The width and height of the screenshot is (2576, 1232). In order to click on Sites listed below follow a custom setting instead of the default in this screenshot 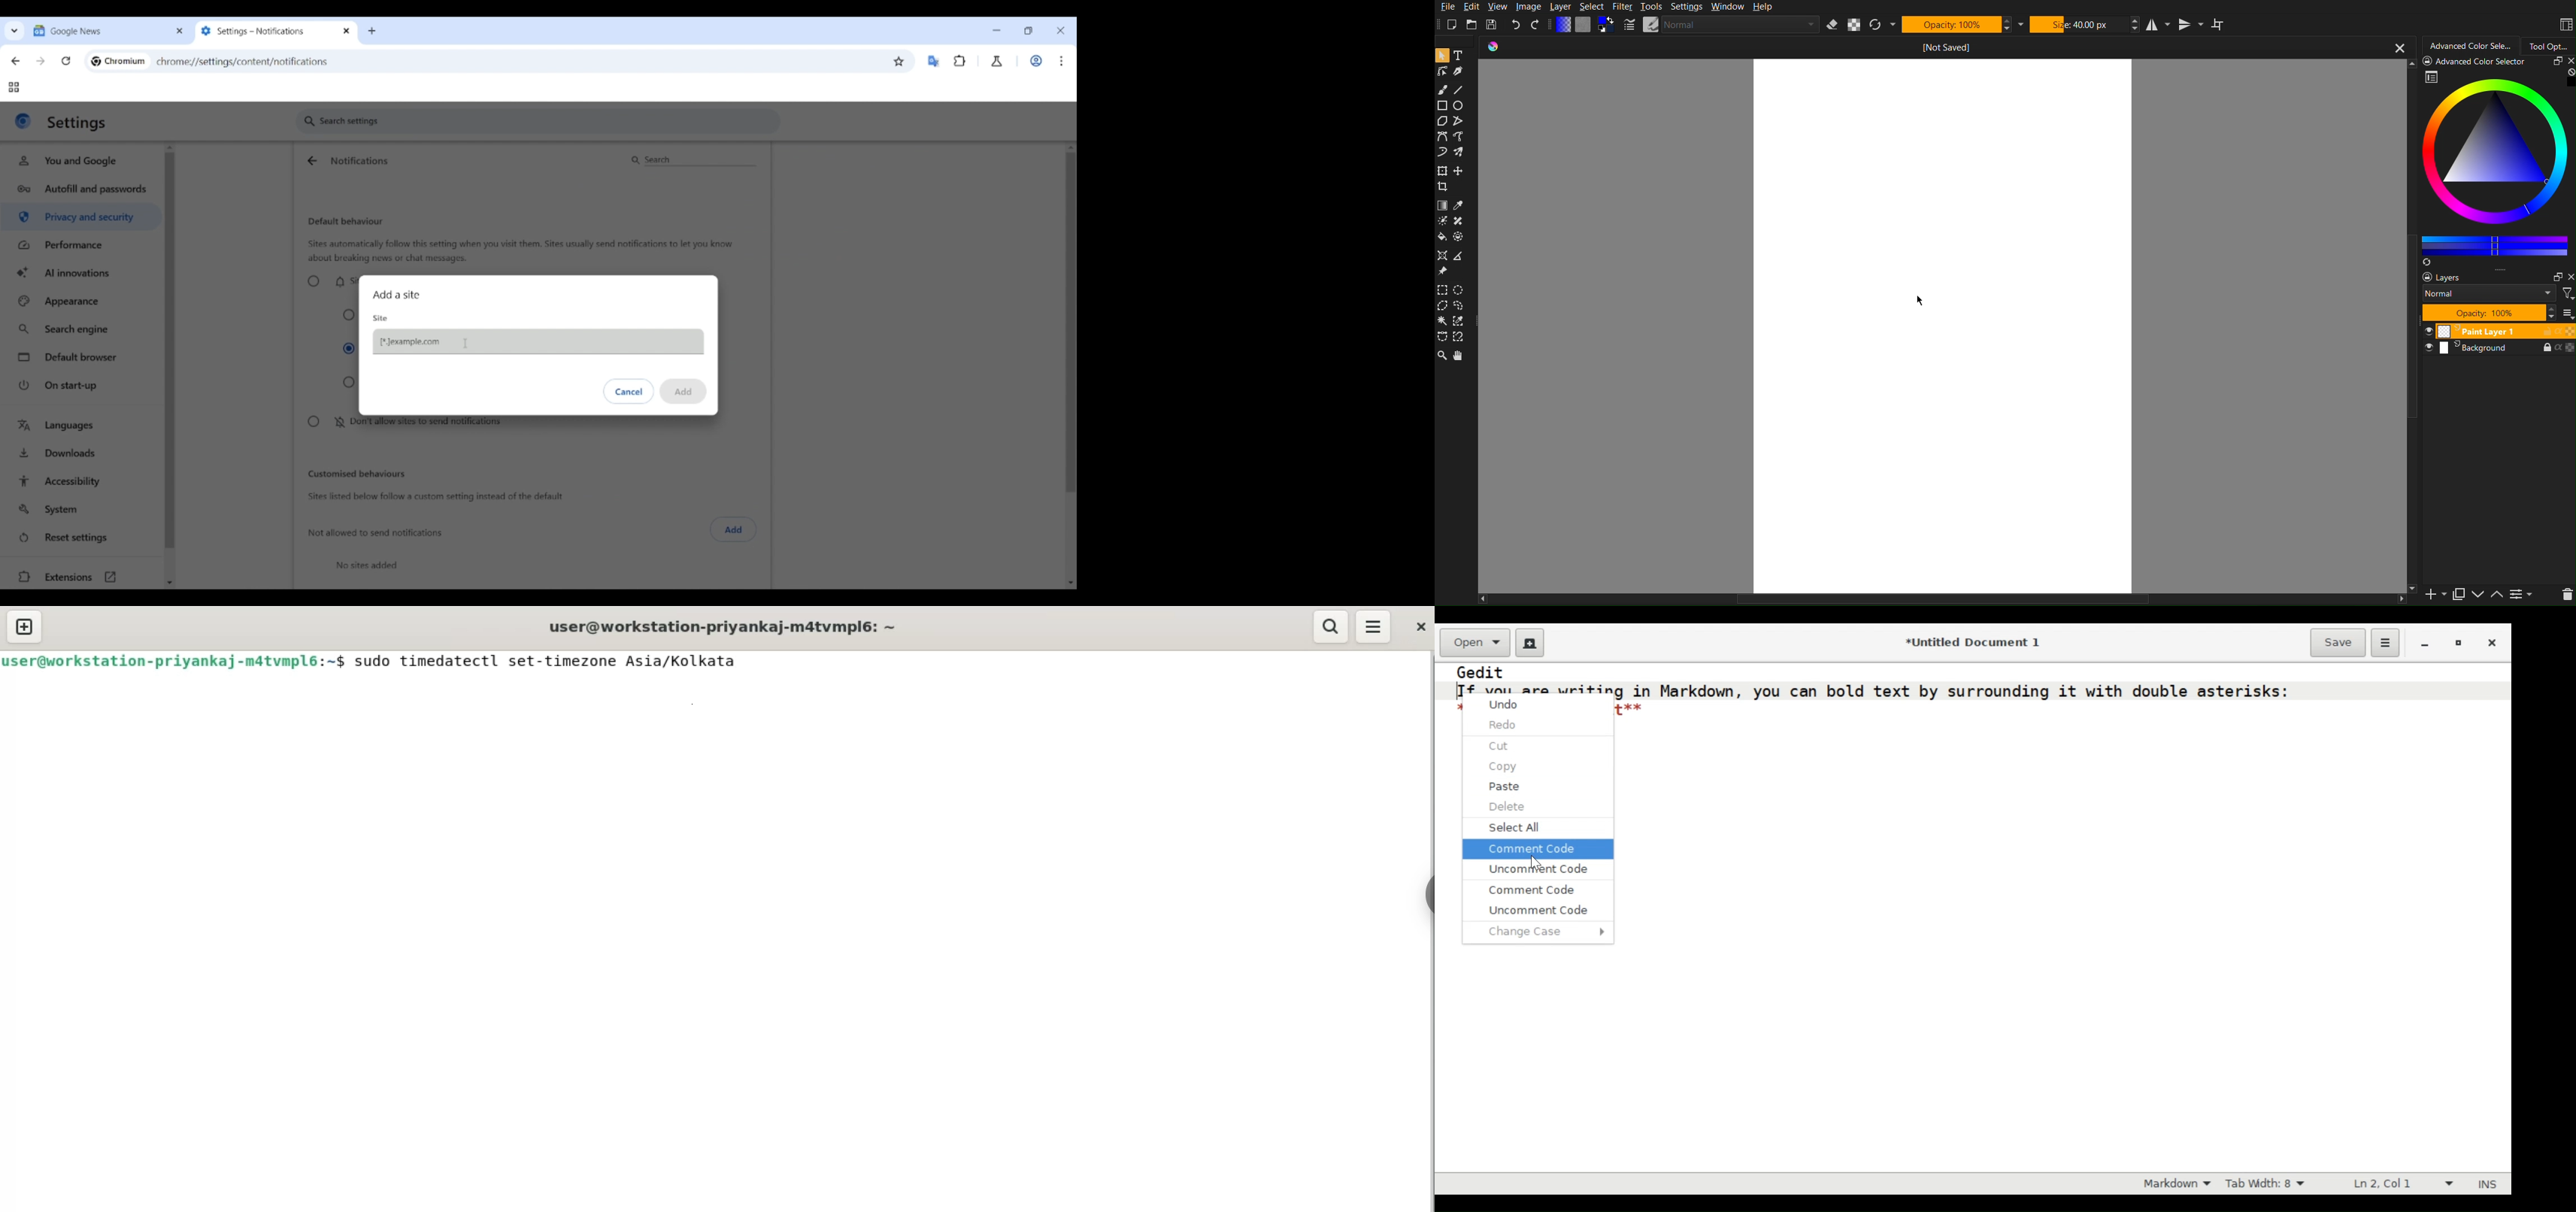, I will do `click(434, 497)`.